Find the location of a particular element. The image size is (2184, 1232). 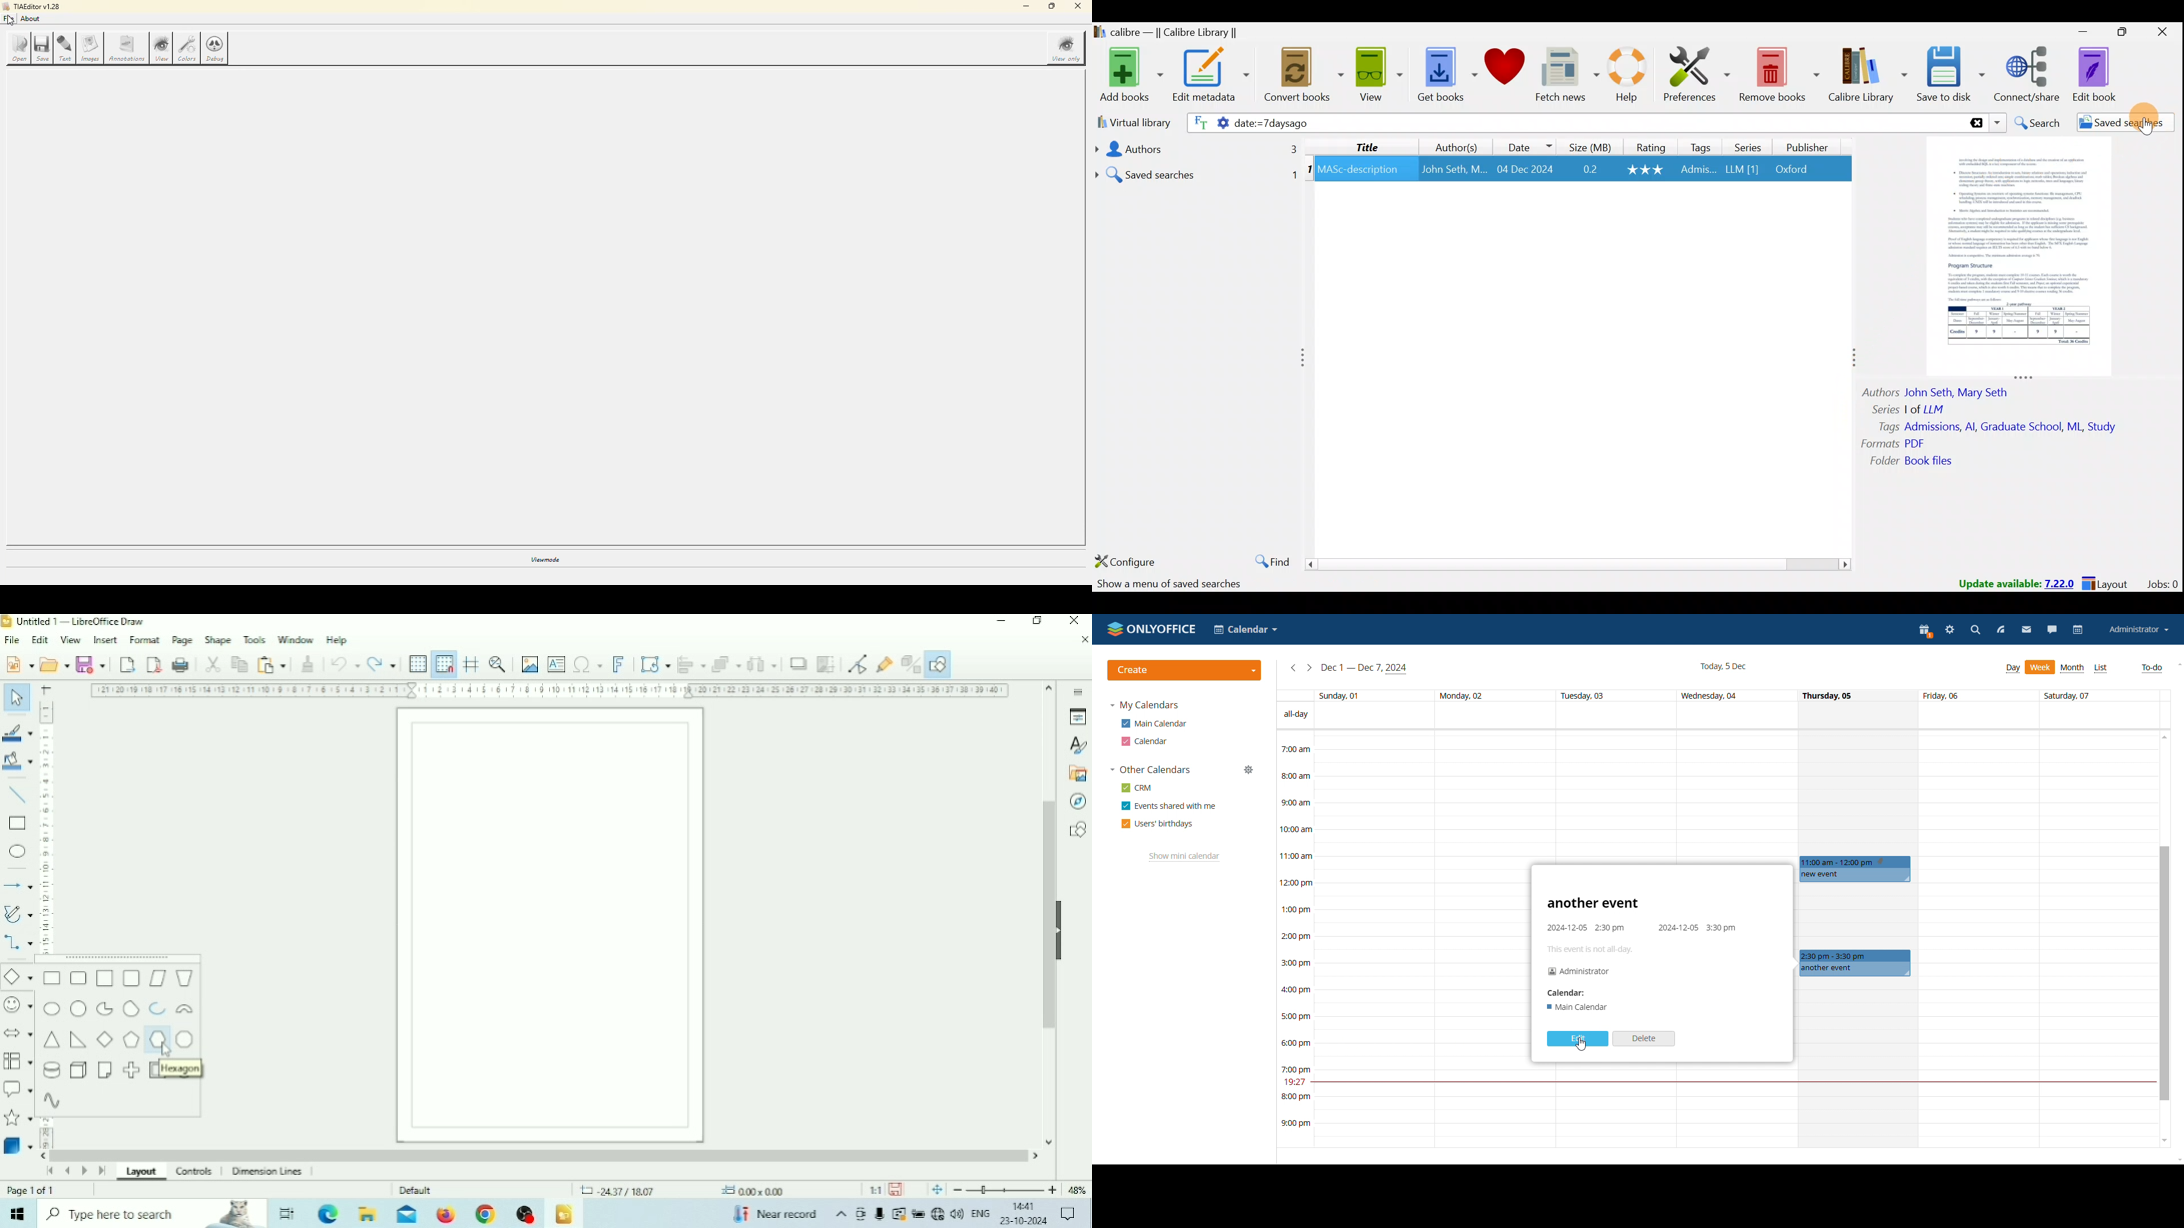

Rectangle is located at coordinates (52, 977).